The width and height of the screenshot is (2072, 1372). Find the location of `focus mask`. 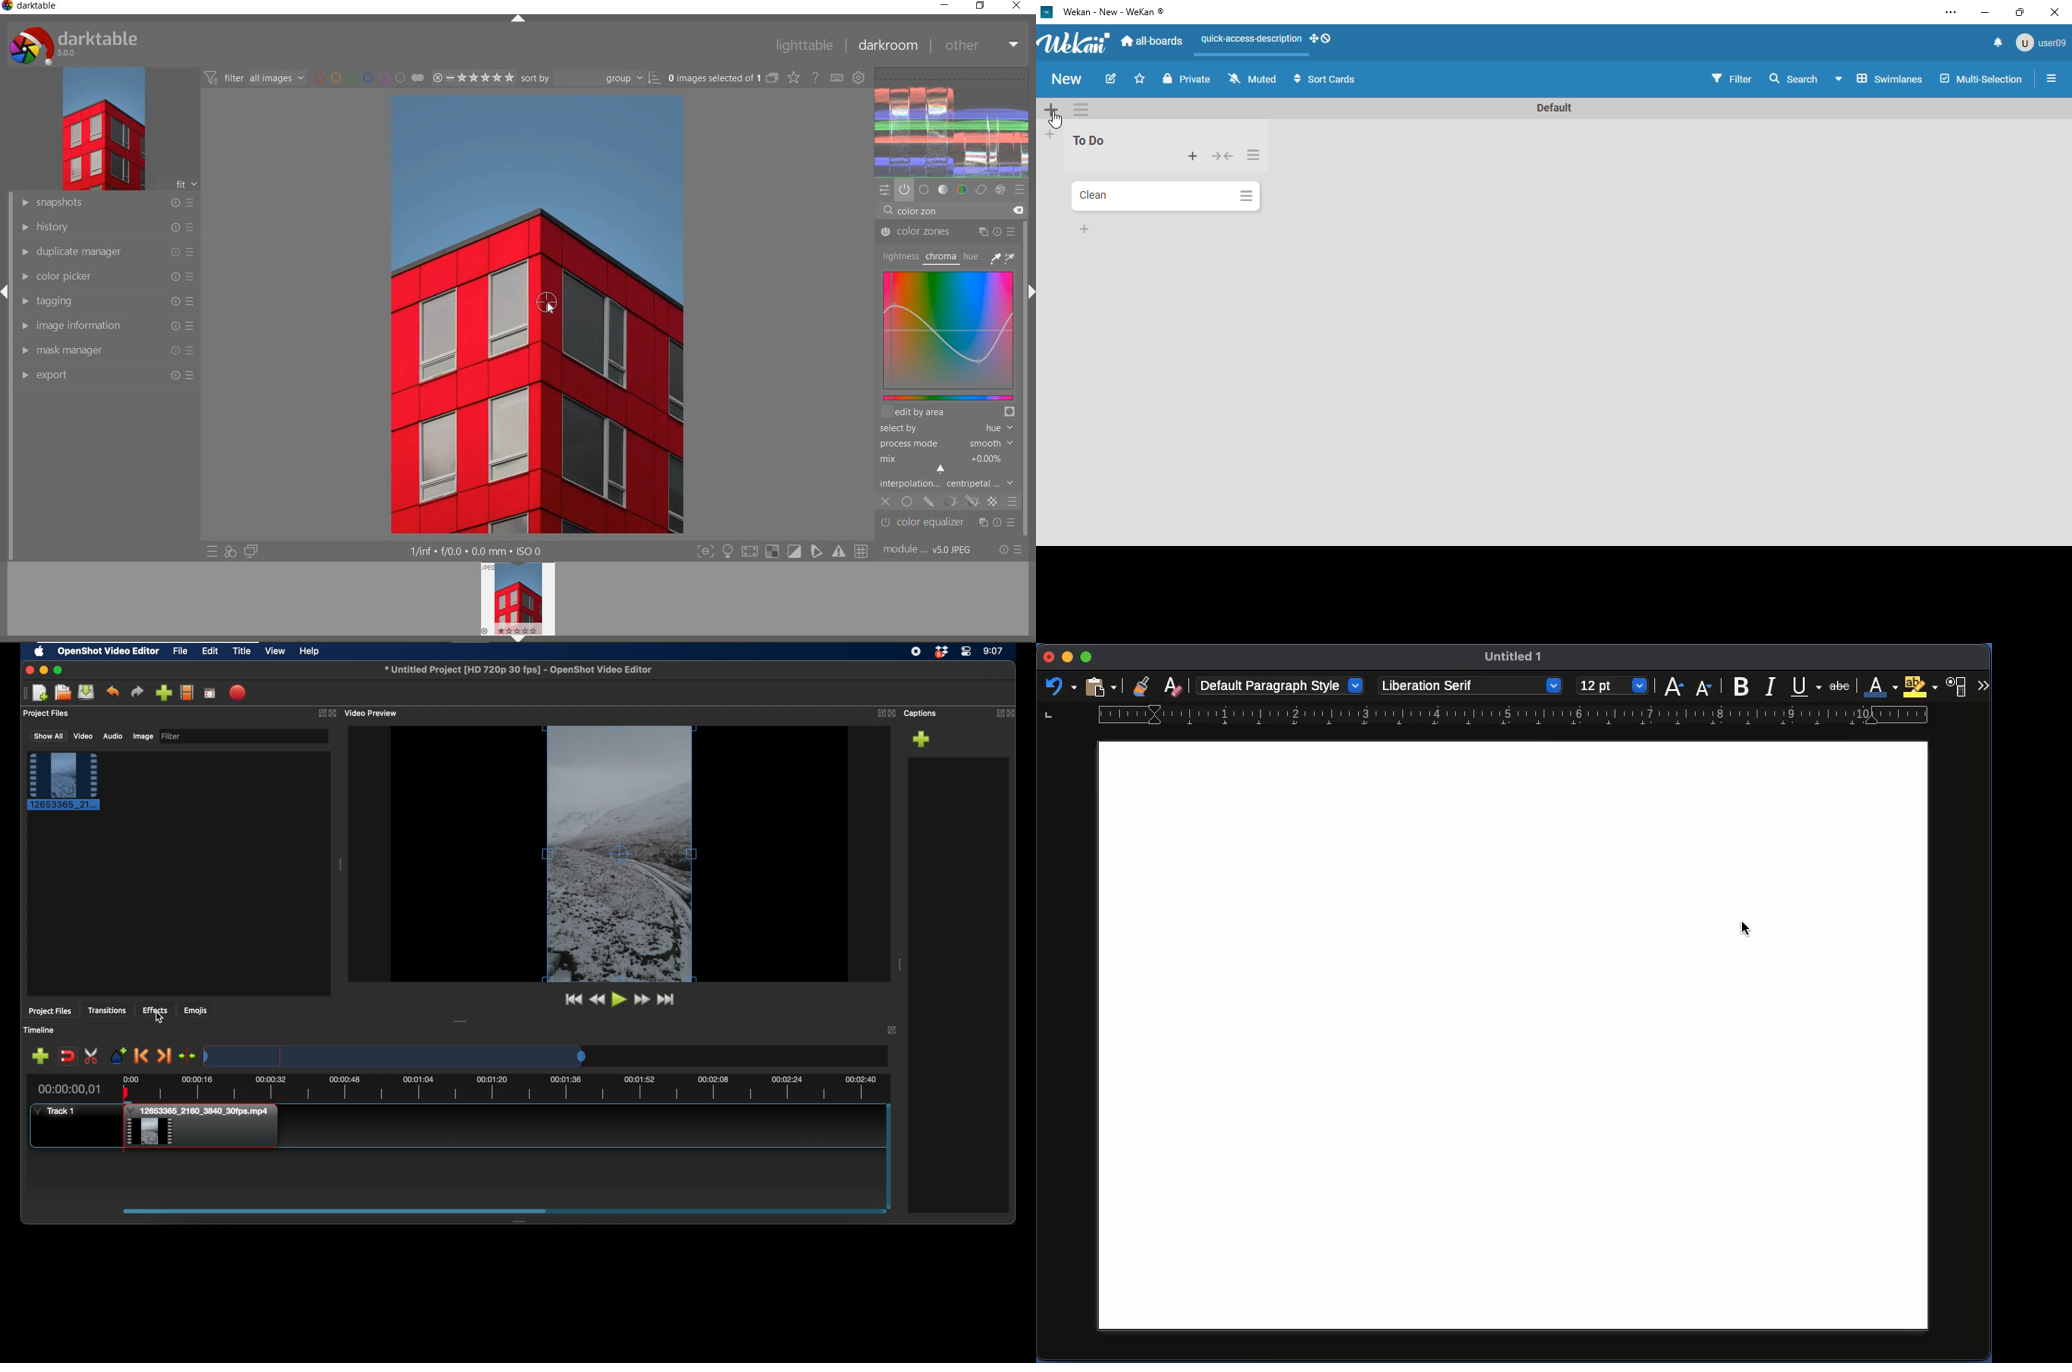

focus mask is located at coordinates (837, 553).